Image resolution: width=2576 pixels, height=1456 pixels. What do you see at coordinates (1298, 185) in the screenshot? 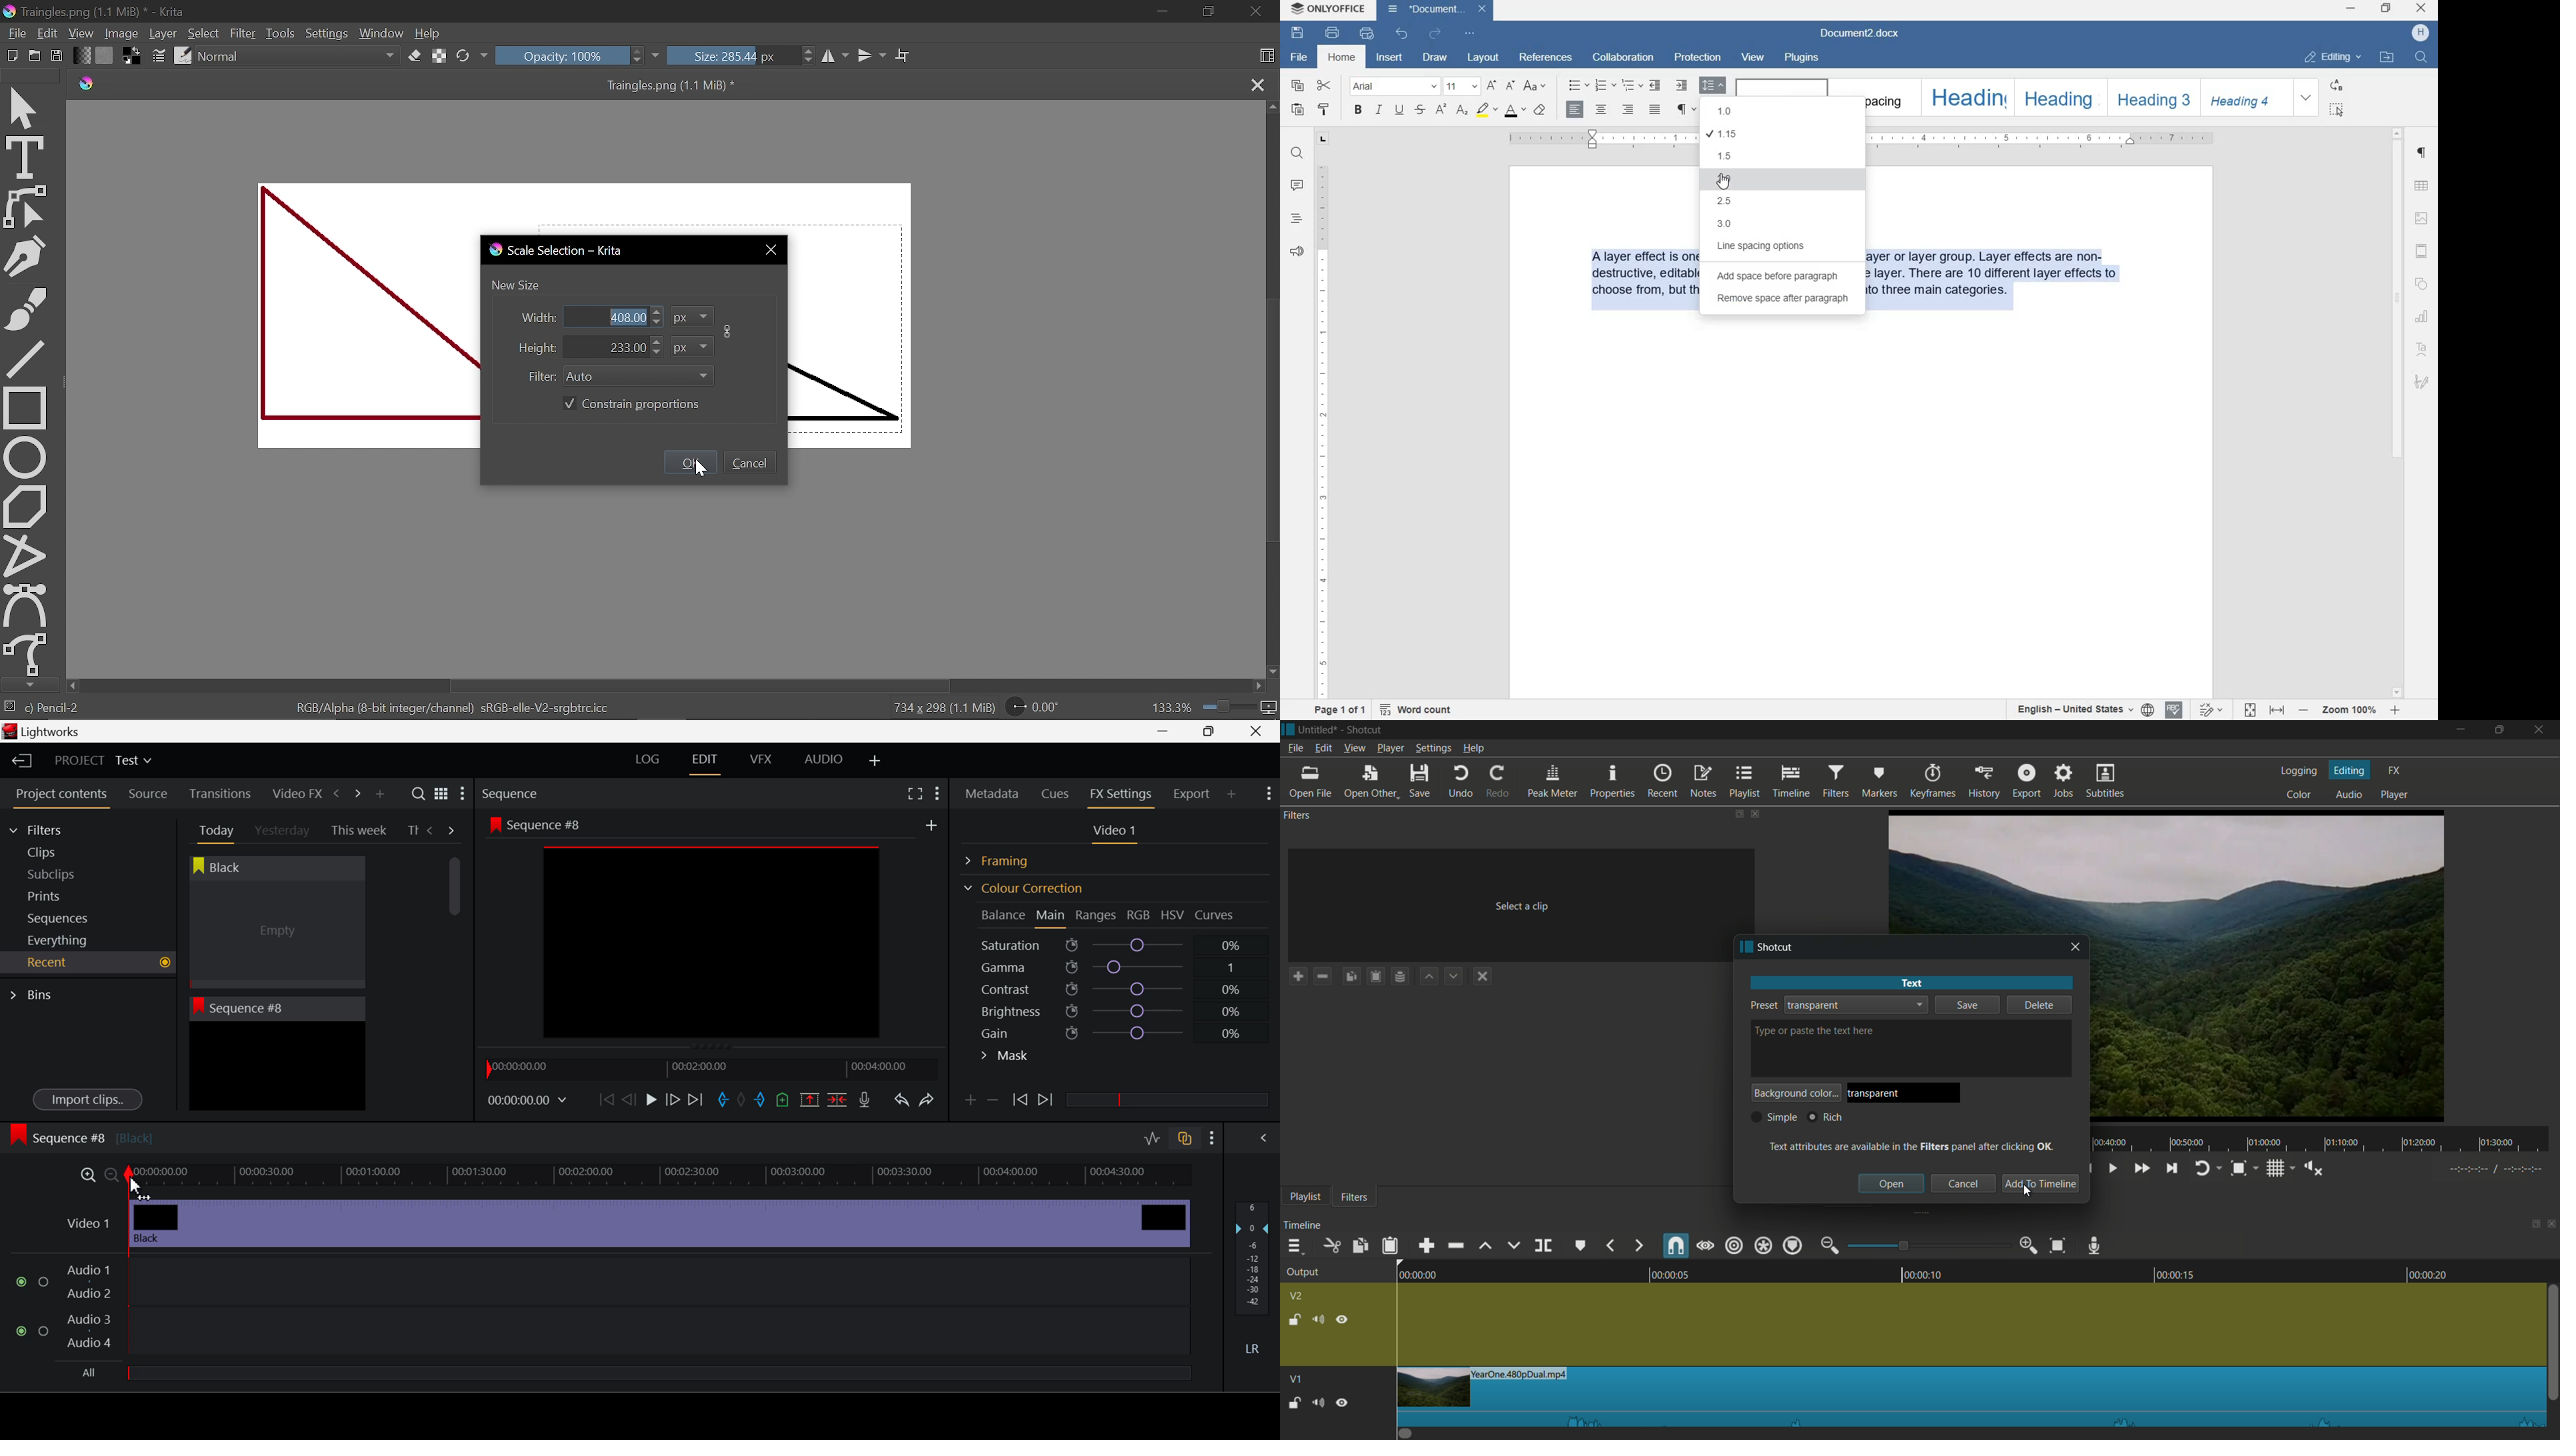
I see `comment` at bounding box center [1298, 185].